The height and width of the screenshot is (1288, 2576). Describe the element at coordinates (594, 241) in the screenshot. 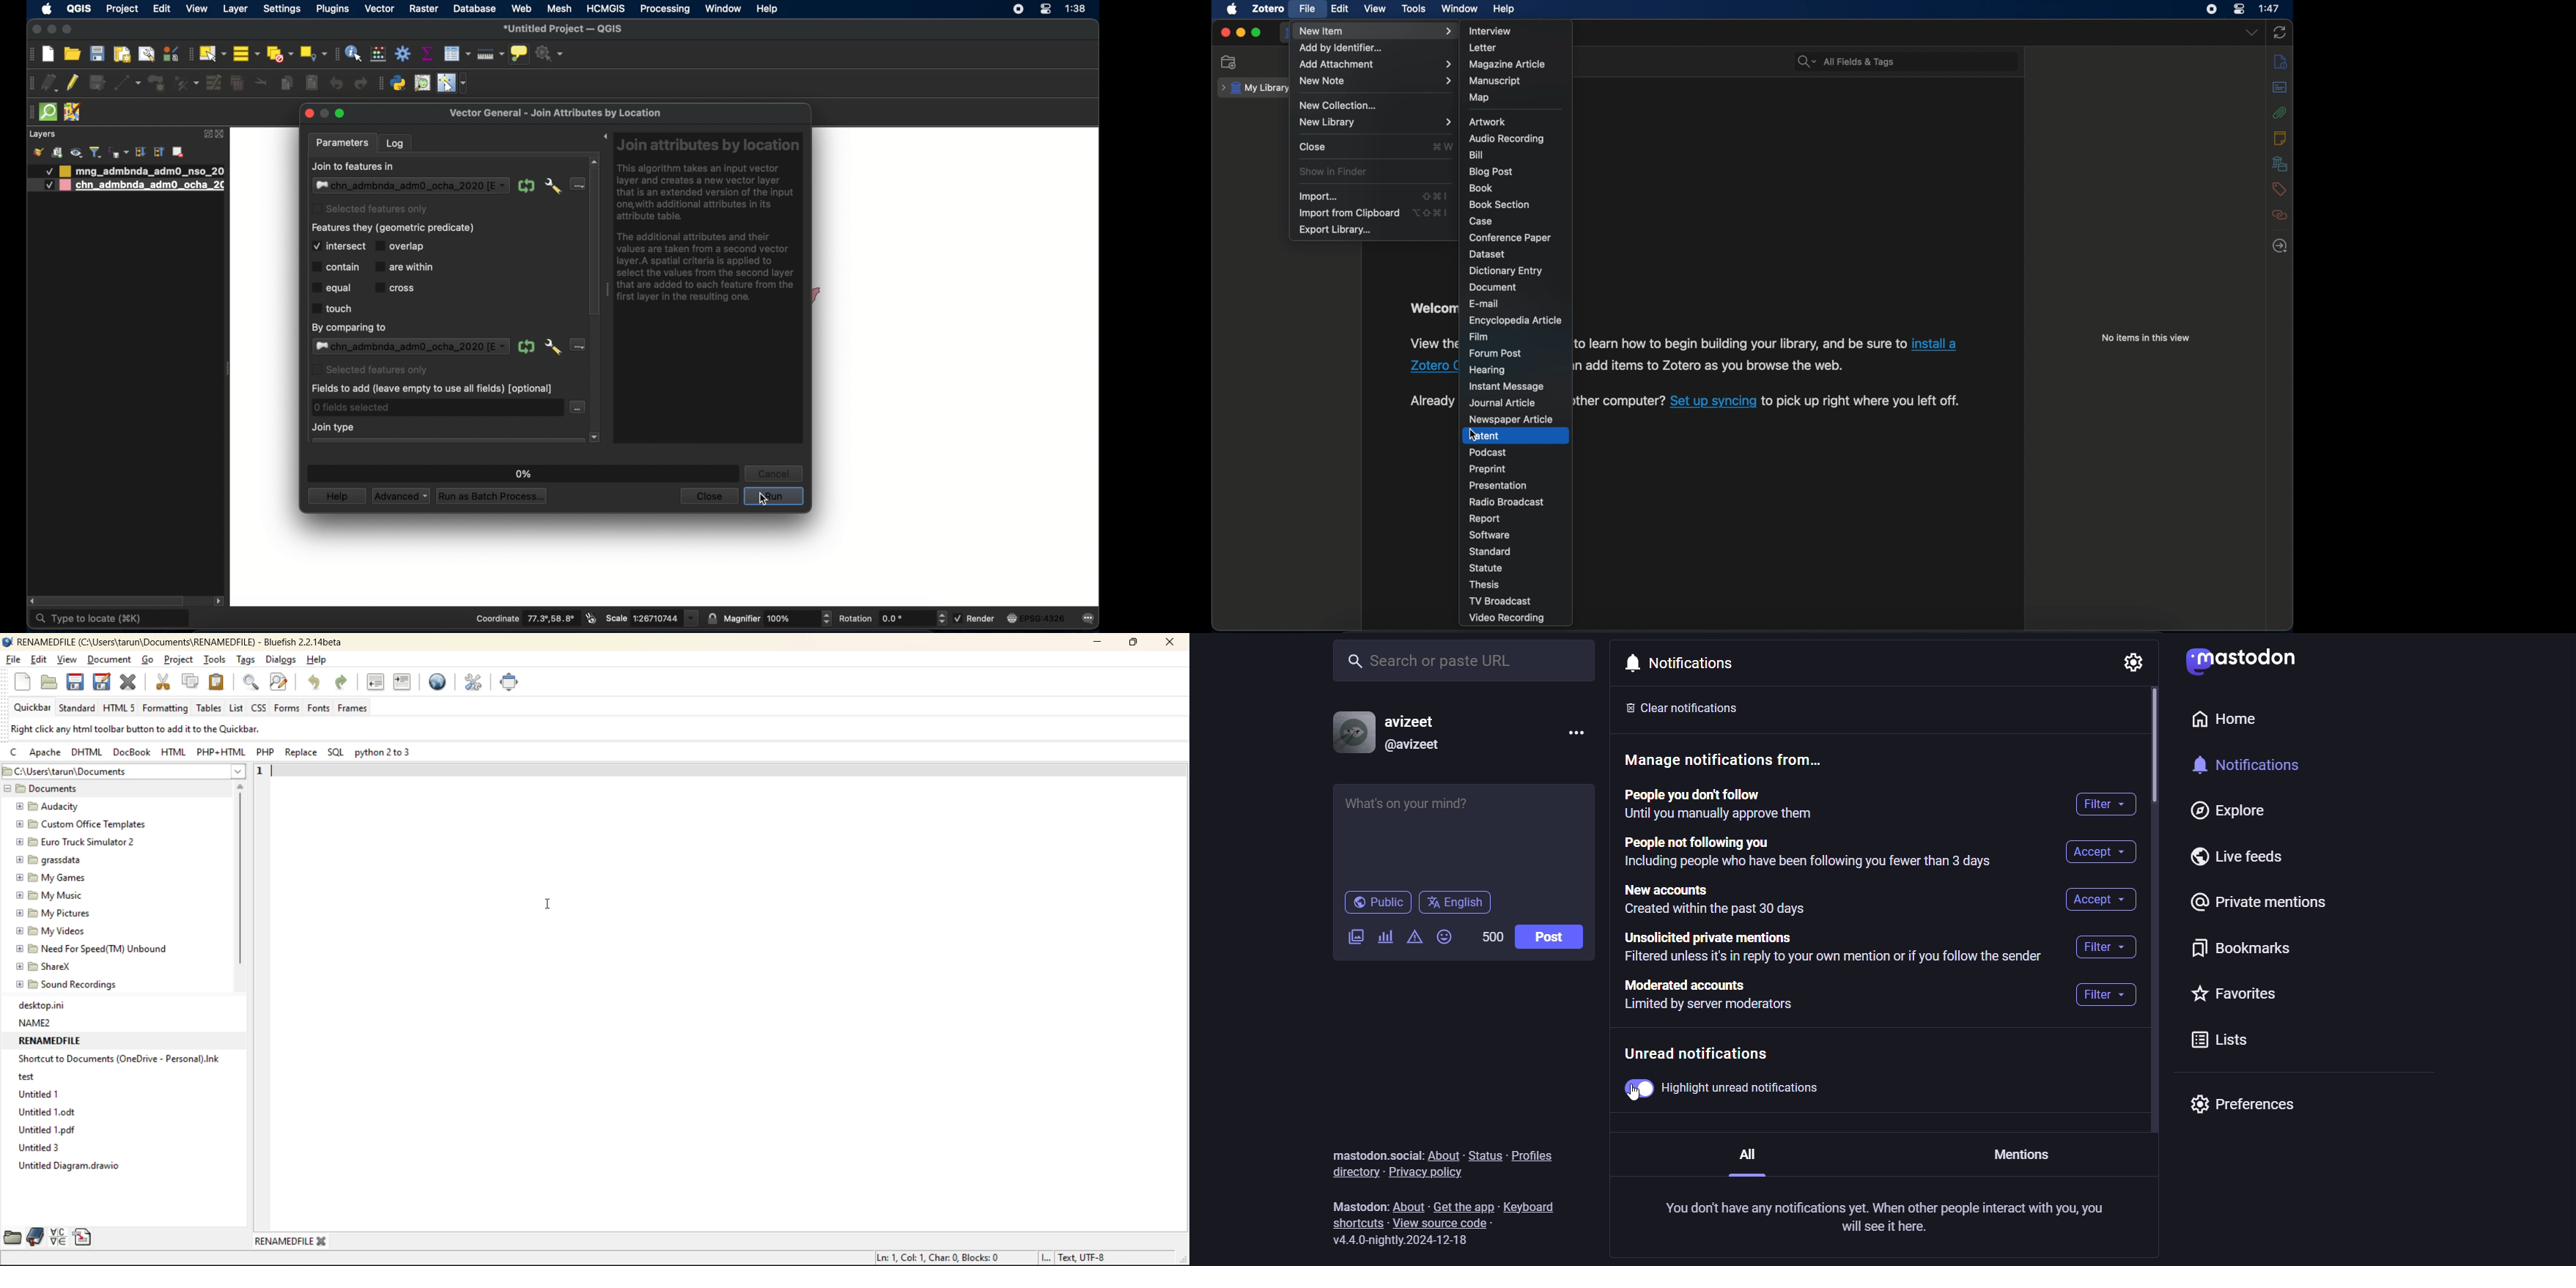

I see `scroll box` at that location.